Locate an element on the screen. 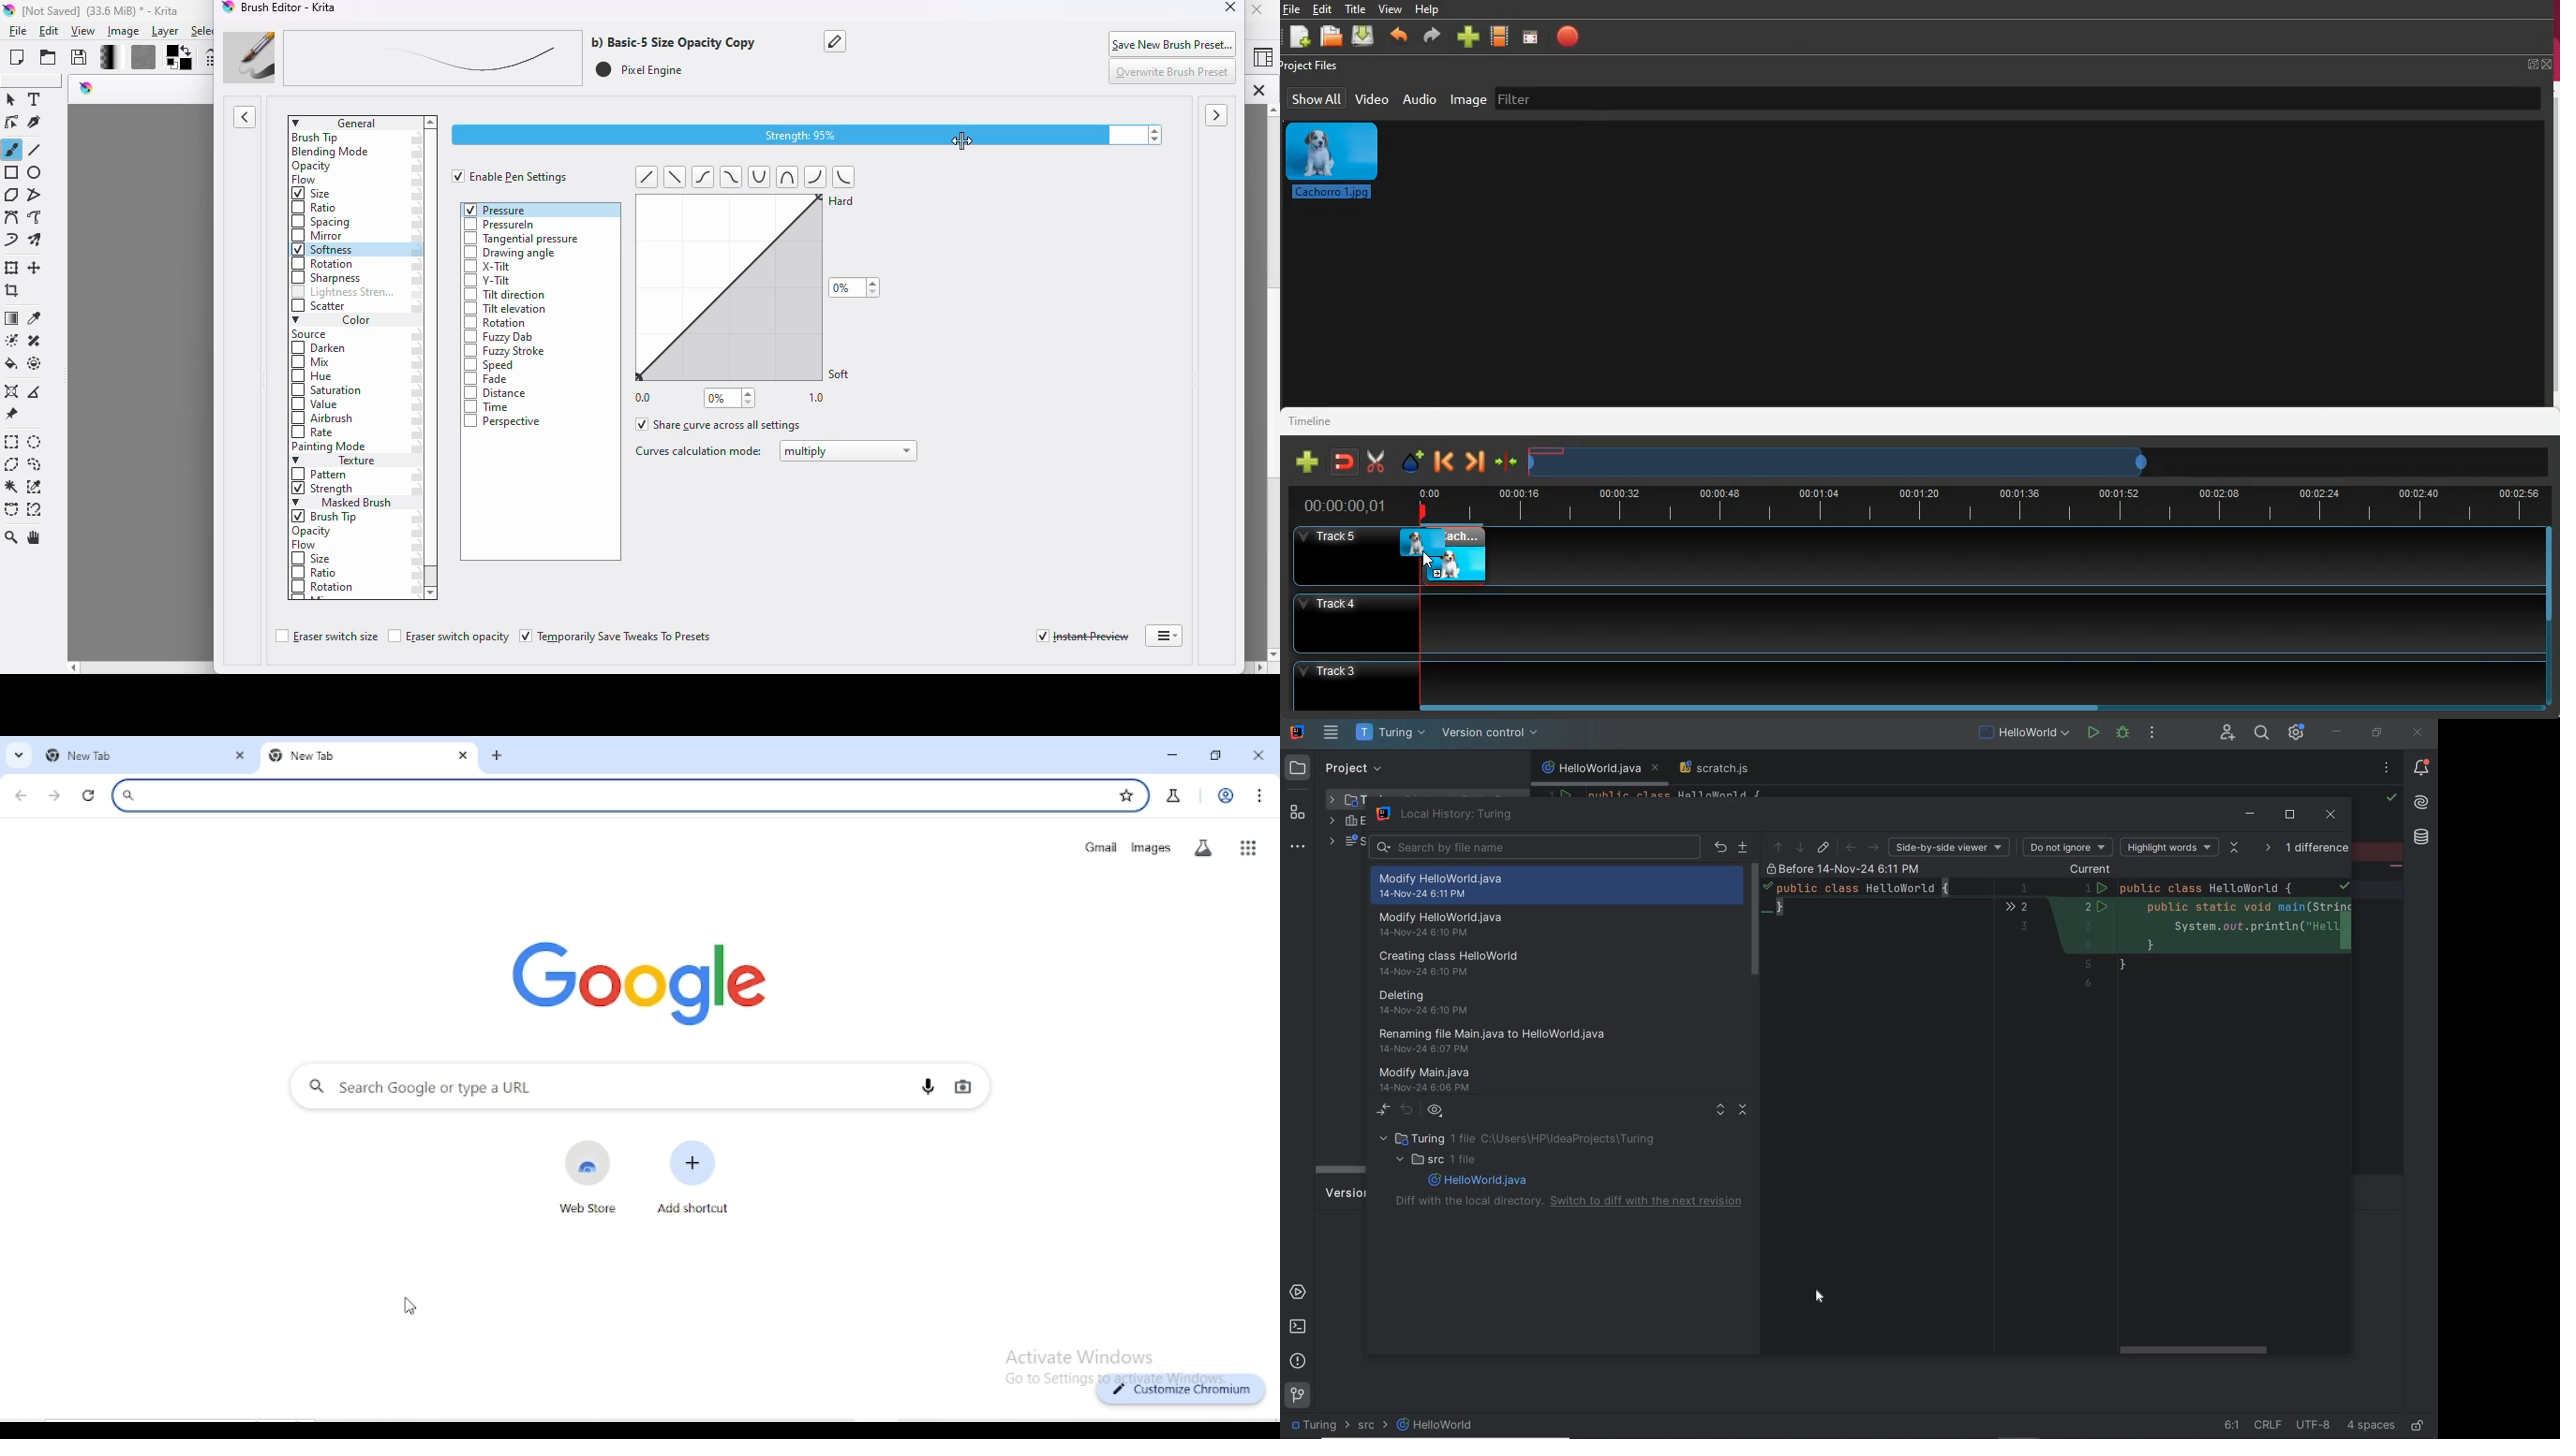 This screenshot has height=1456, width=2576. tilt elevation is located at coordinates (505, 310).